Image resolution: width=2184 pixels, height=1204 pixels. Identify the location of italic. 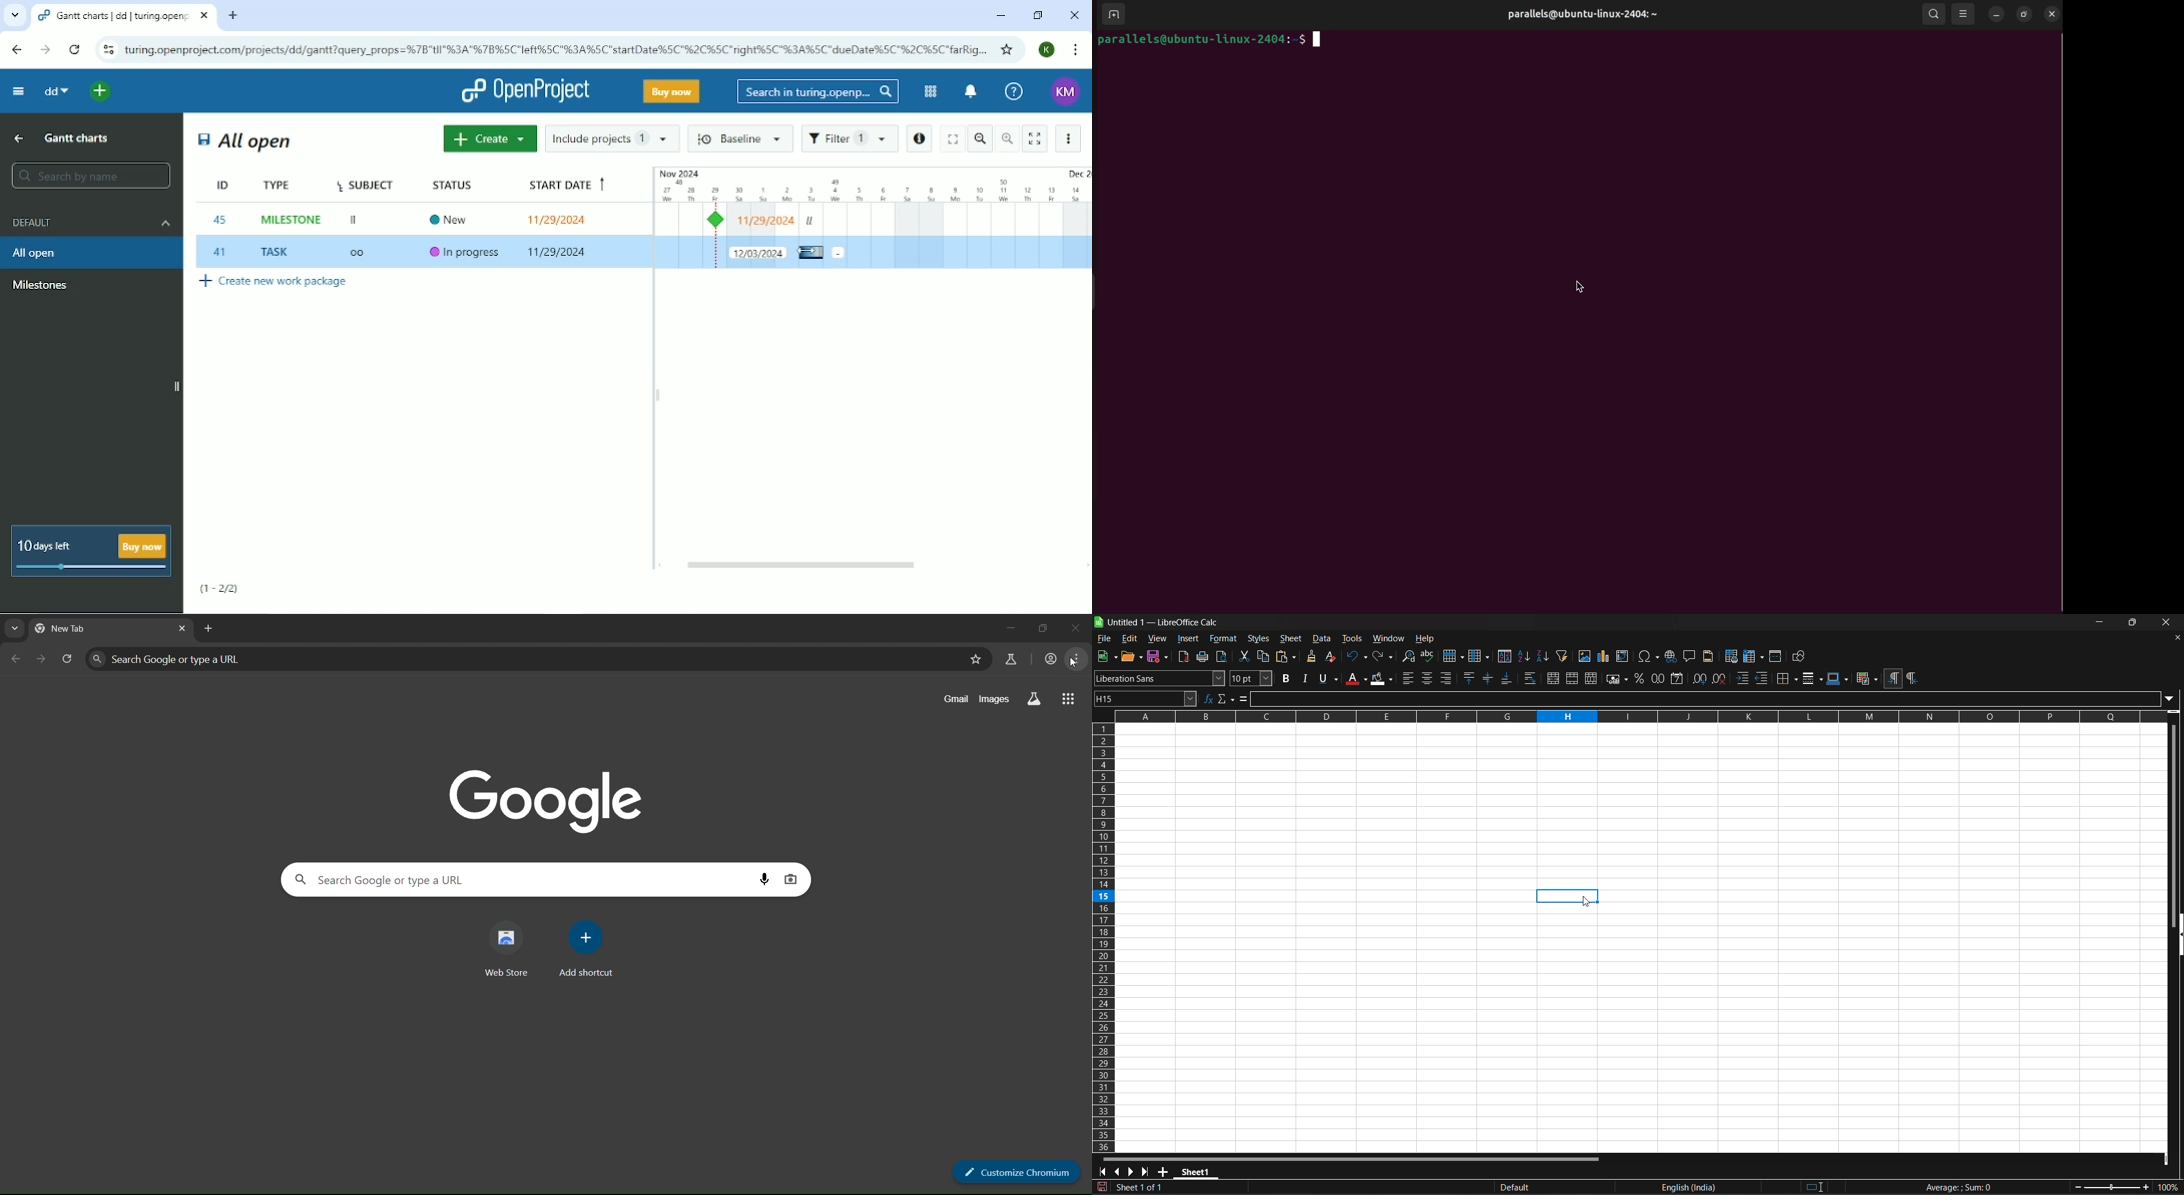
(1306, 680).